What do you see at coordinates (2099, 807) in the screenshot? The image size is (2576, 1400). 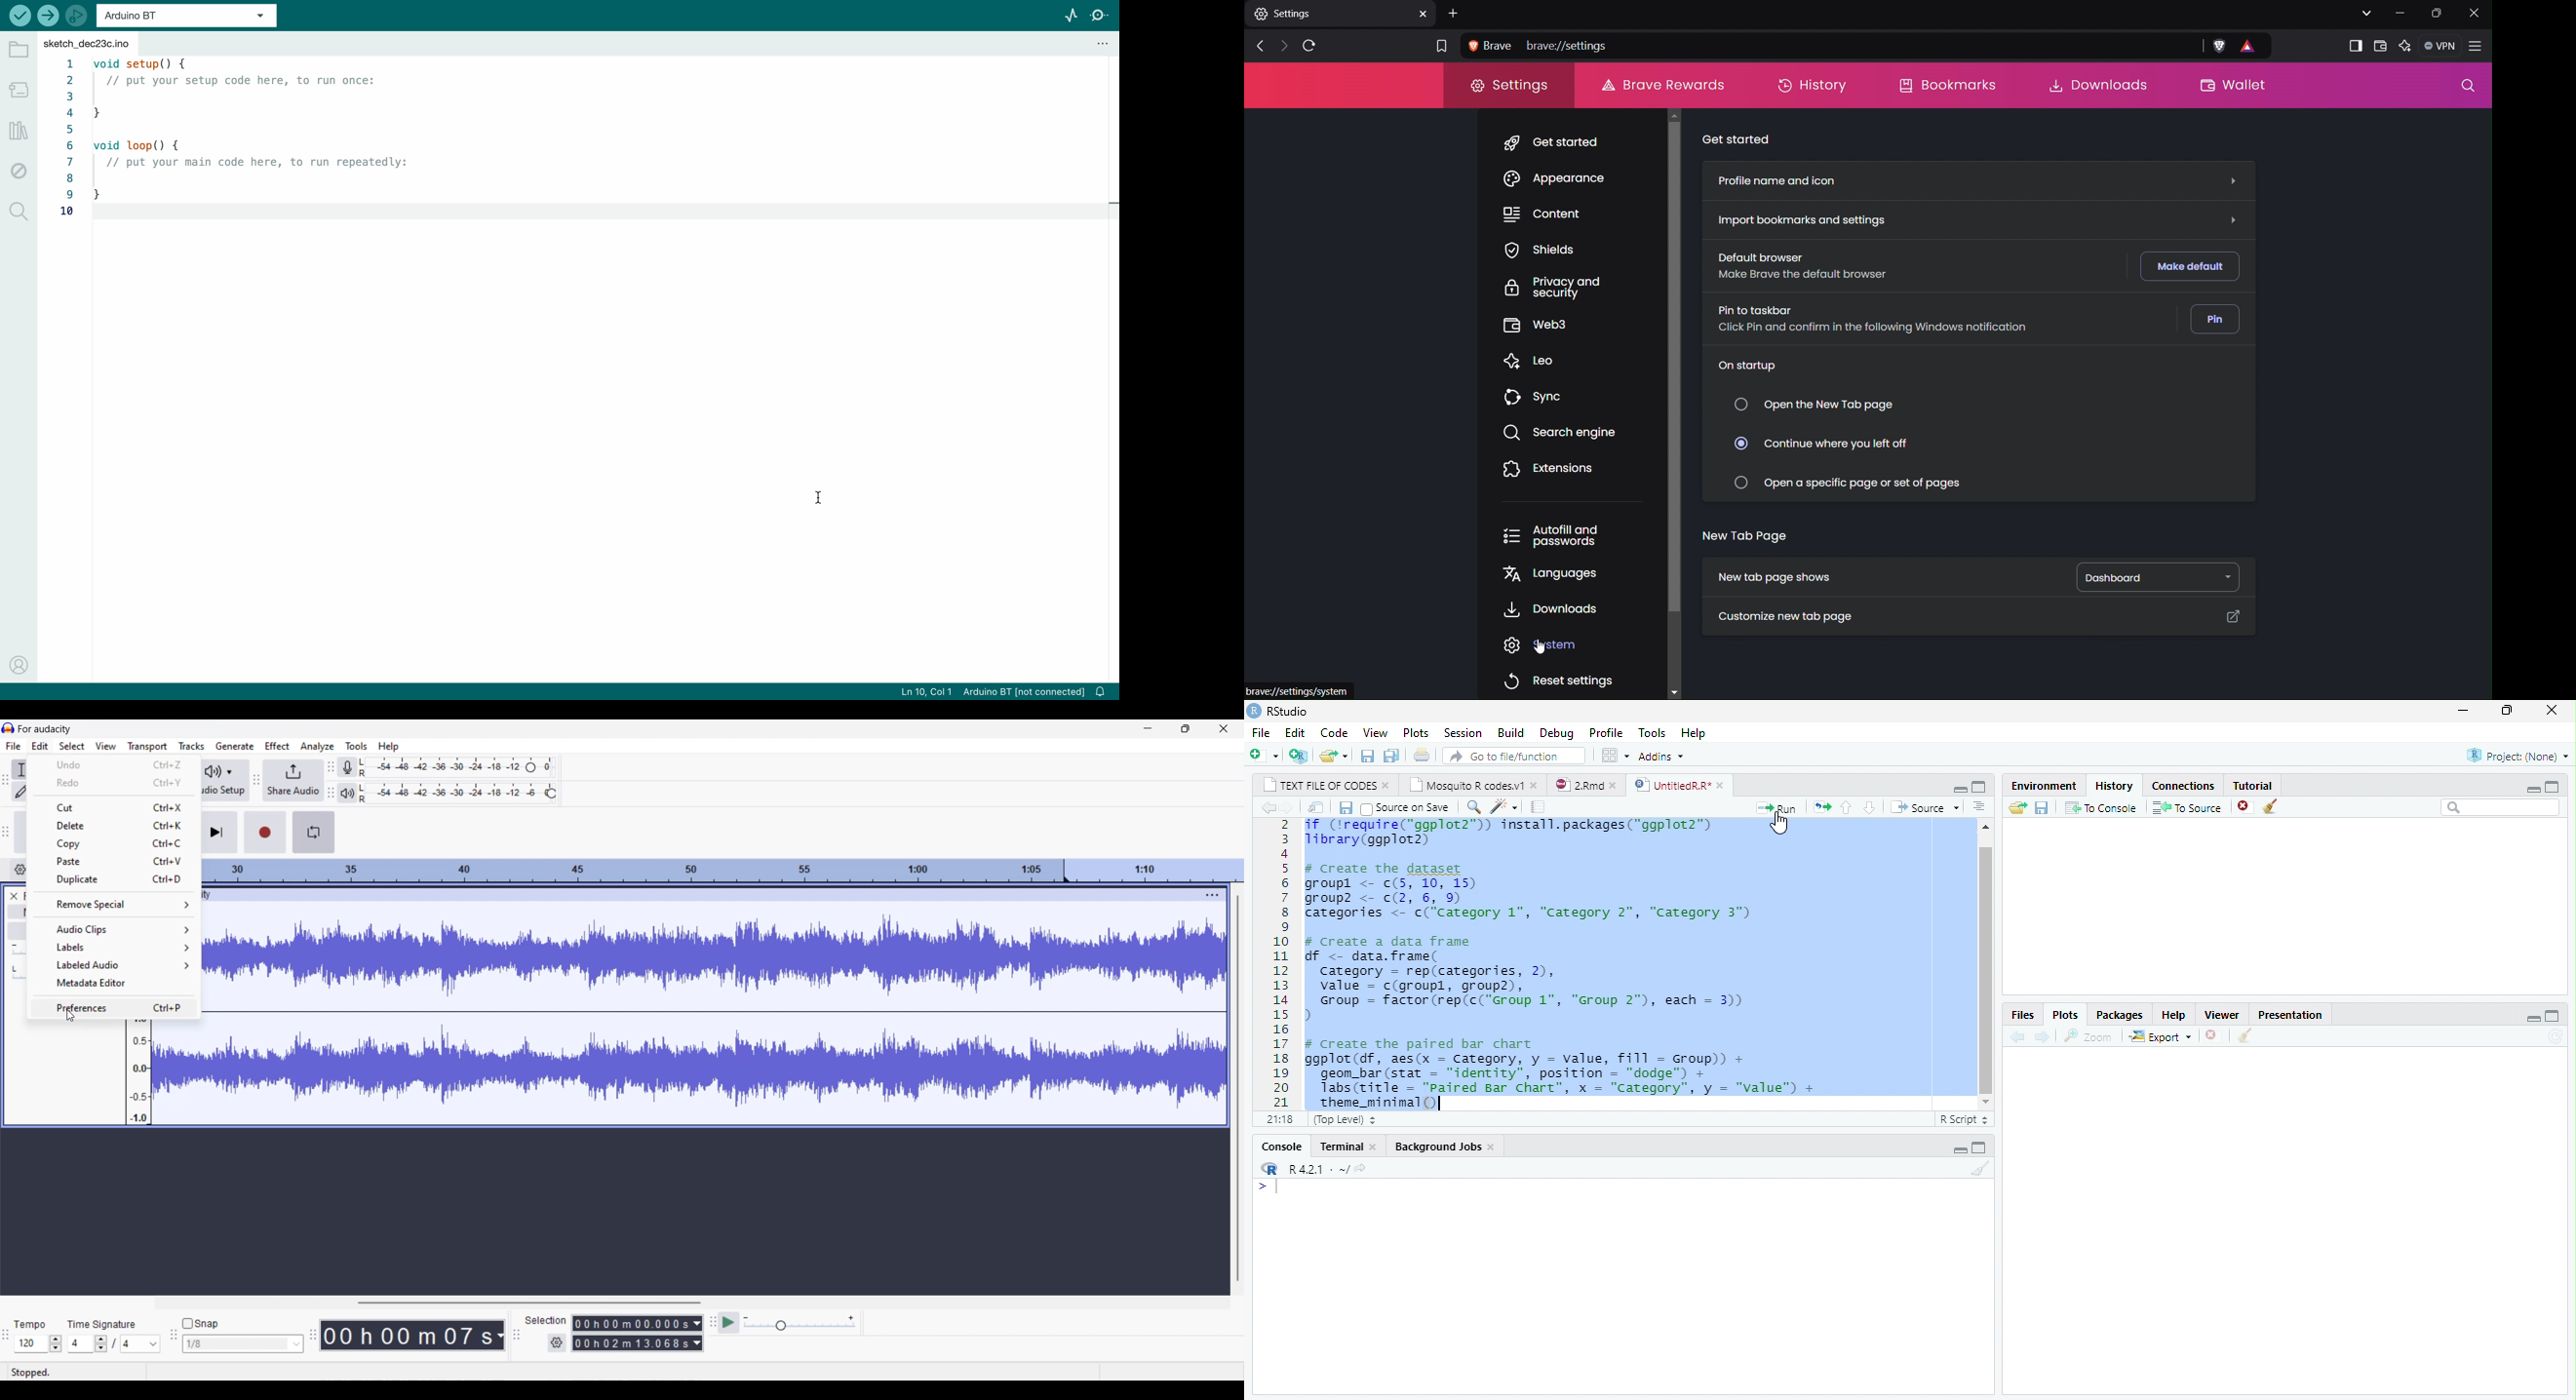 I see `to console : send the selected commands to the R console` at bounding box center [2099, 807].